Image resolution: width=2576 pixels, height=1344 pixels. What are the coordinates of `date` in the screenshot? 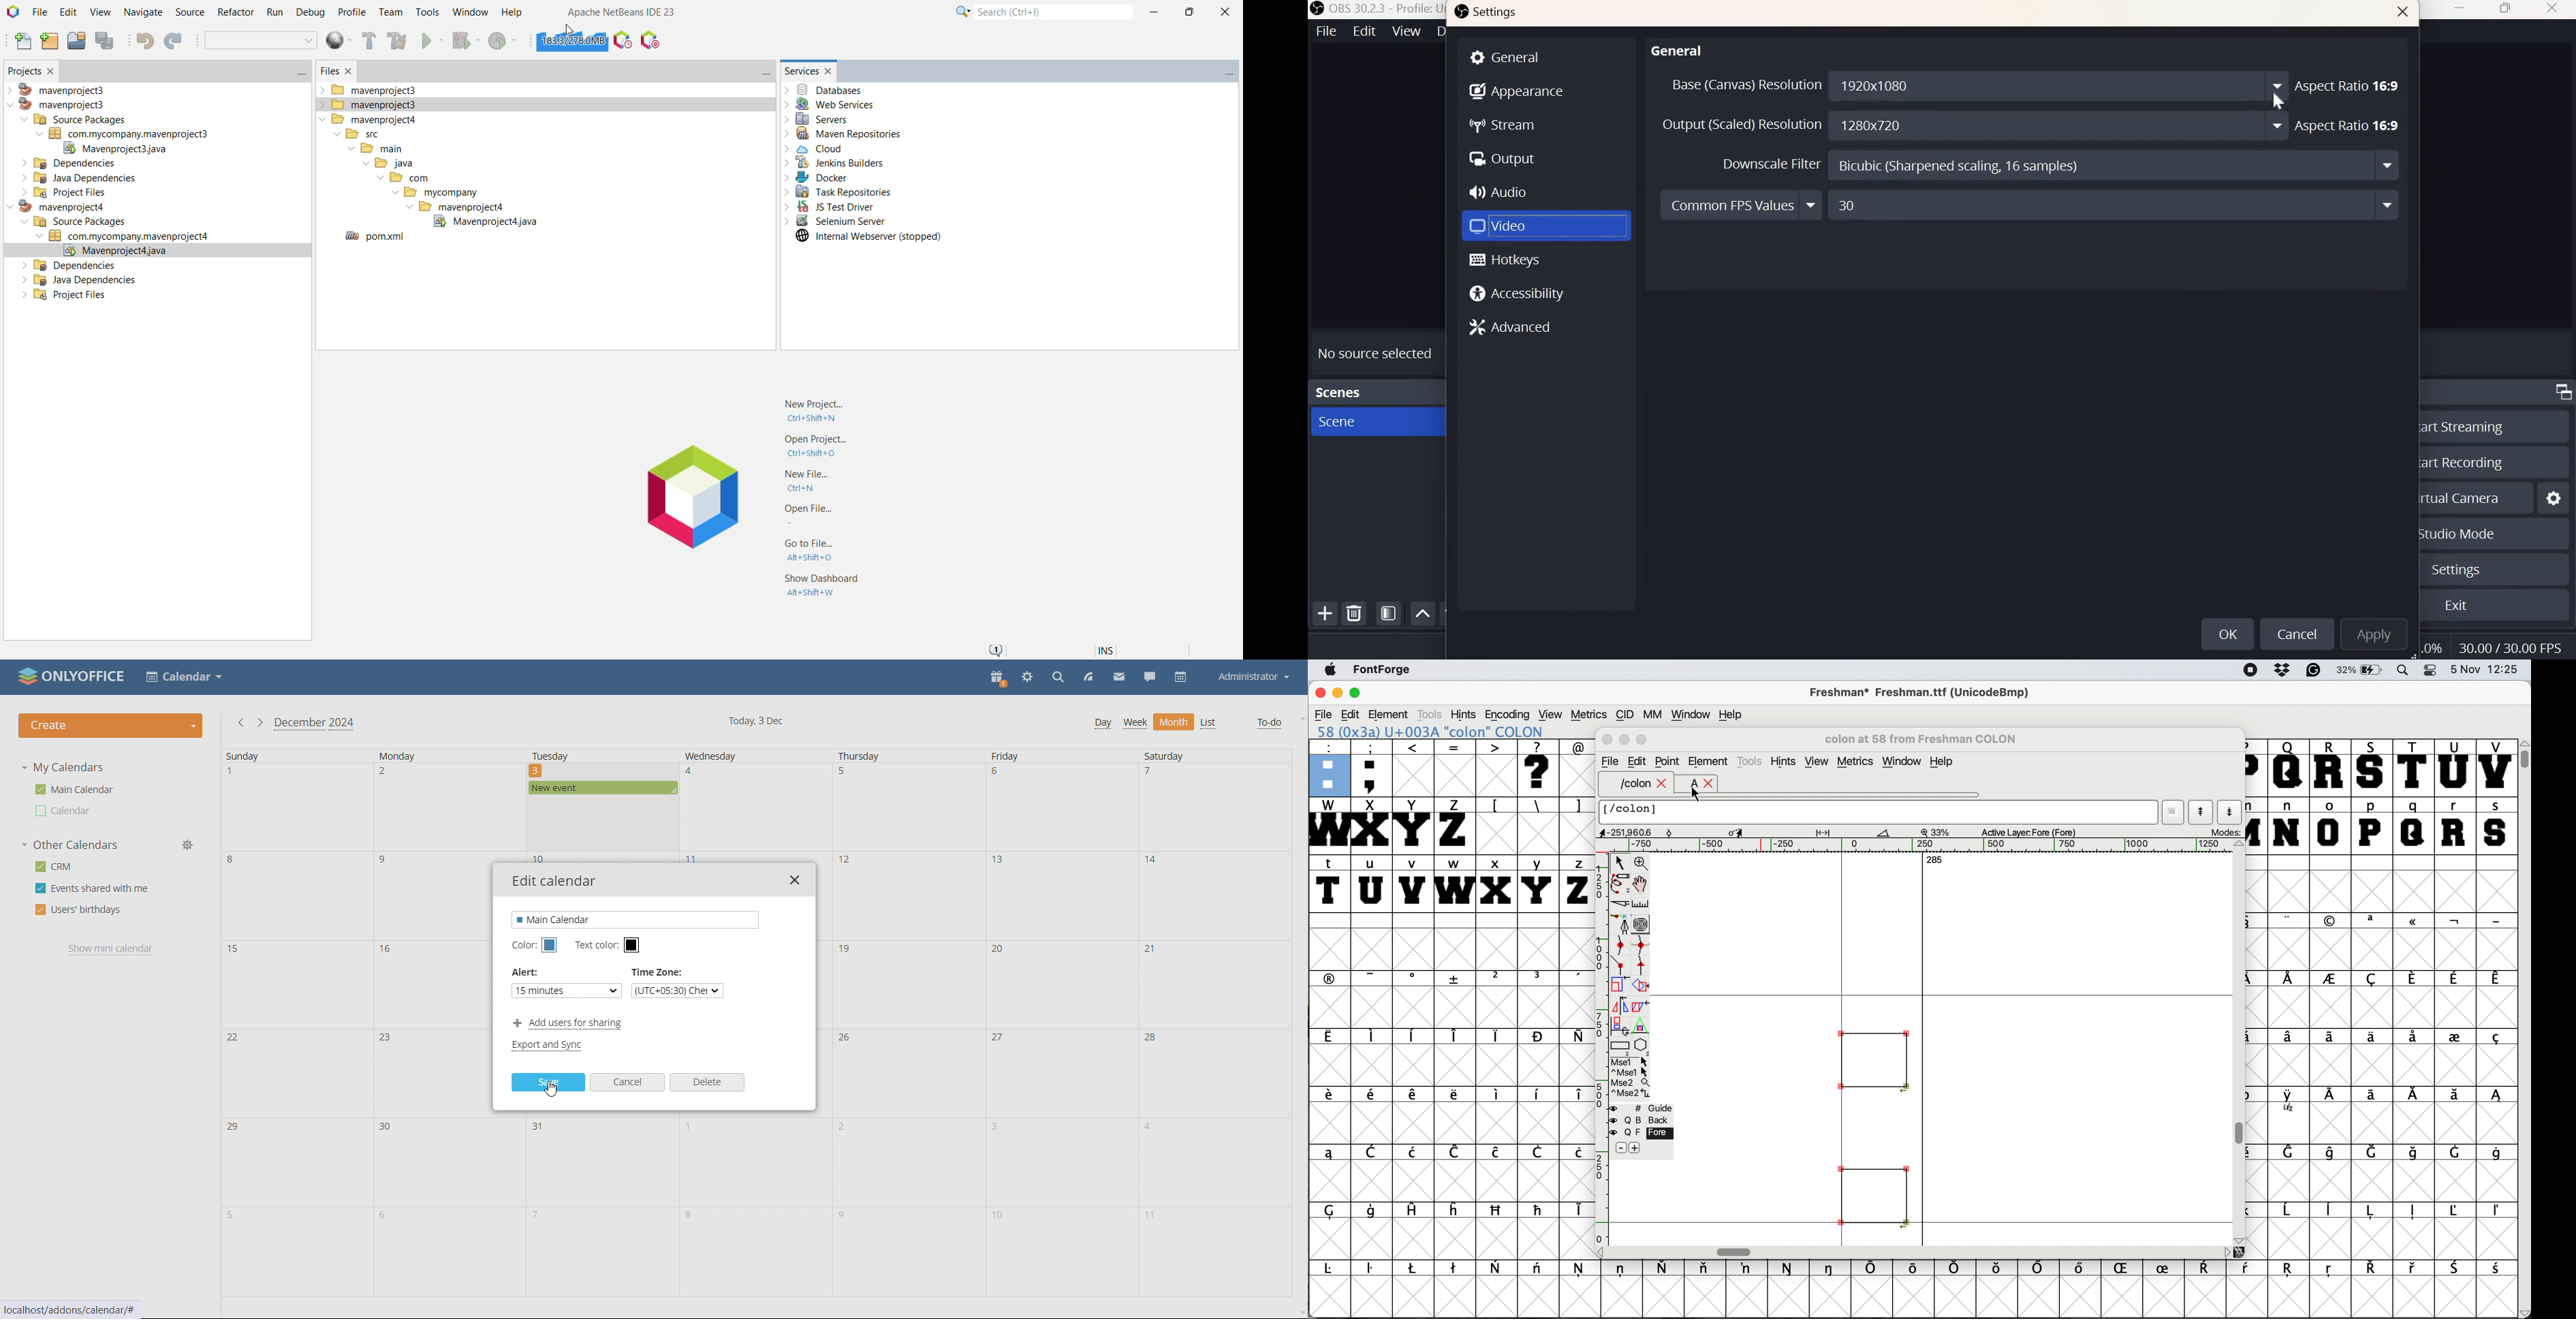 It's located at (910, 807).